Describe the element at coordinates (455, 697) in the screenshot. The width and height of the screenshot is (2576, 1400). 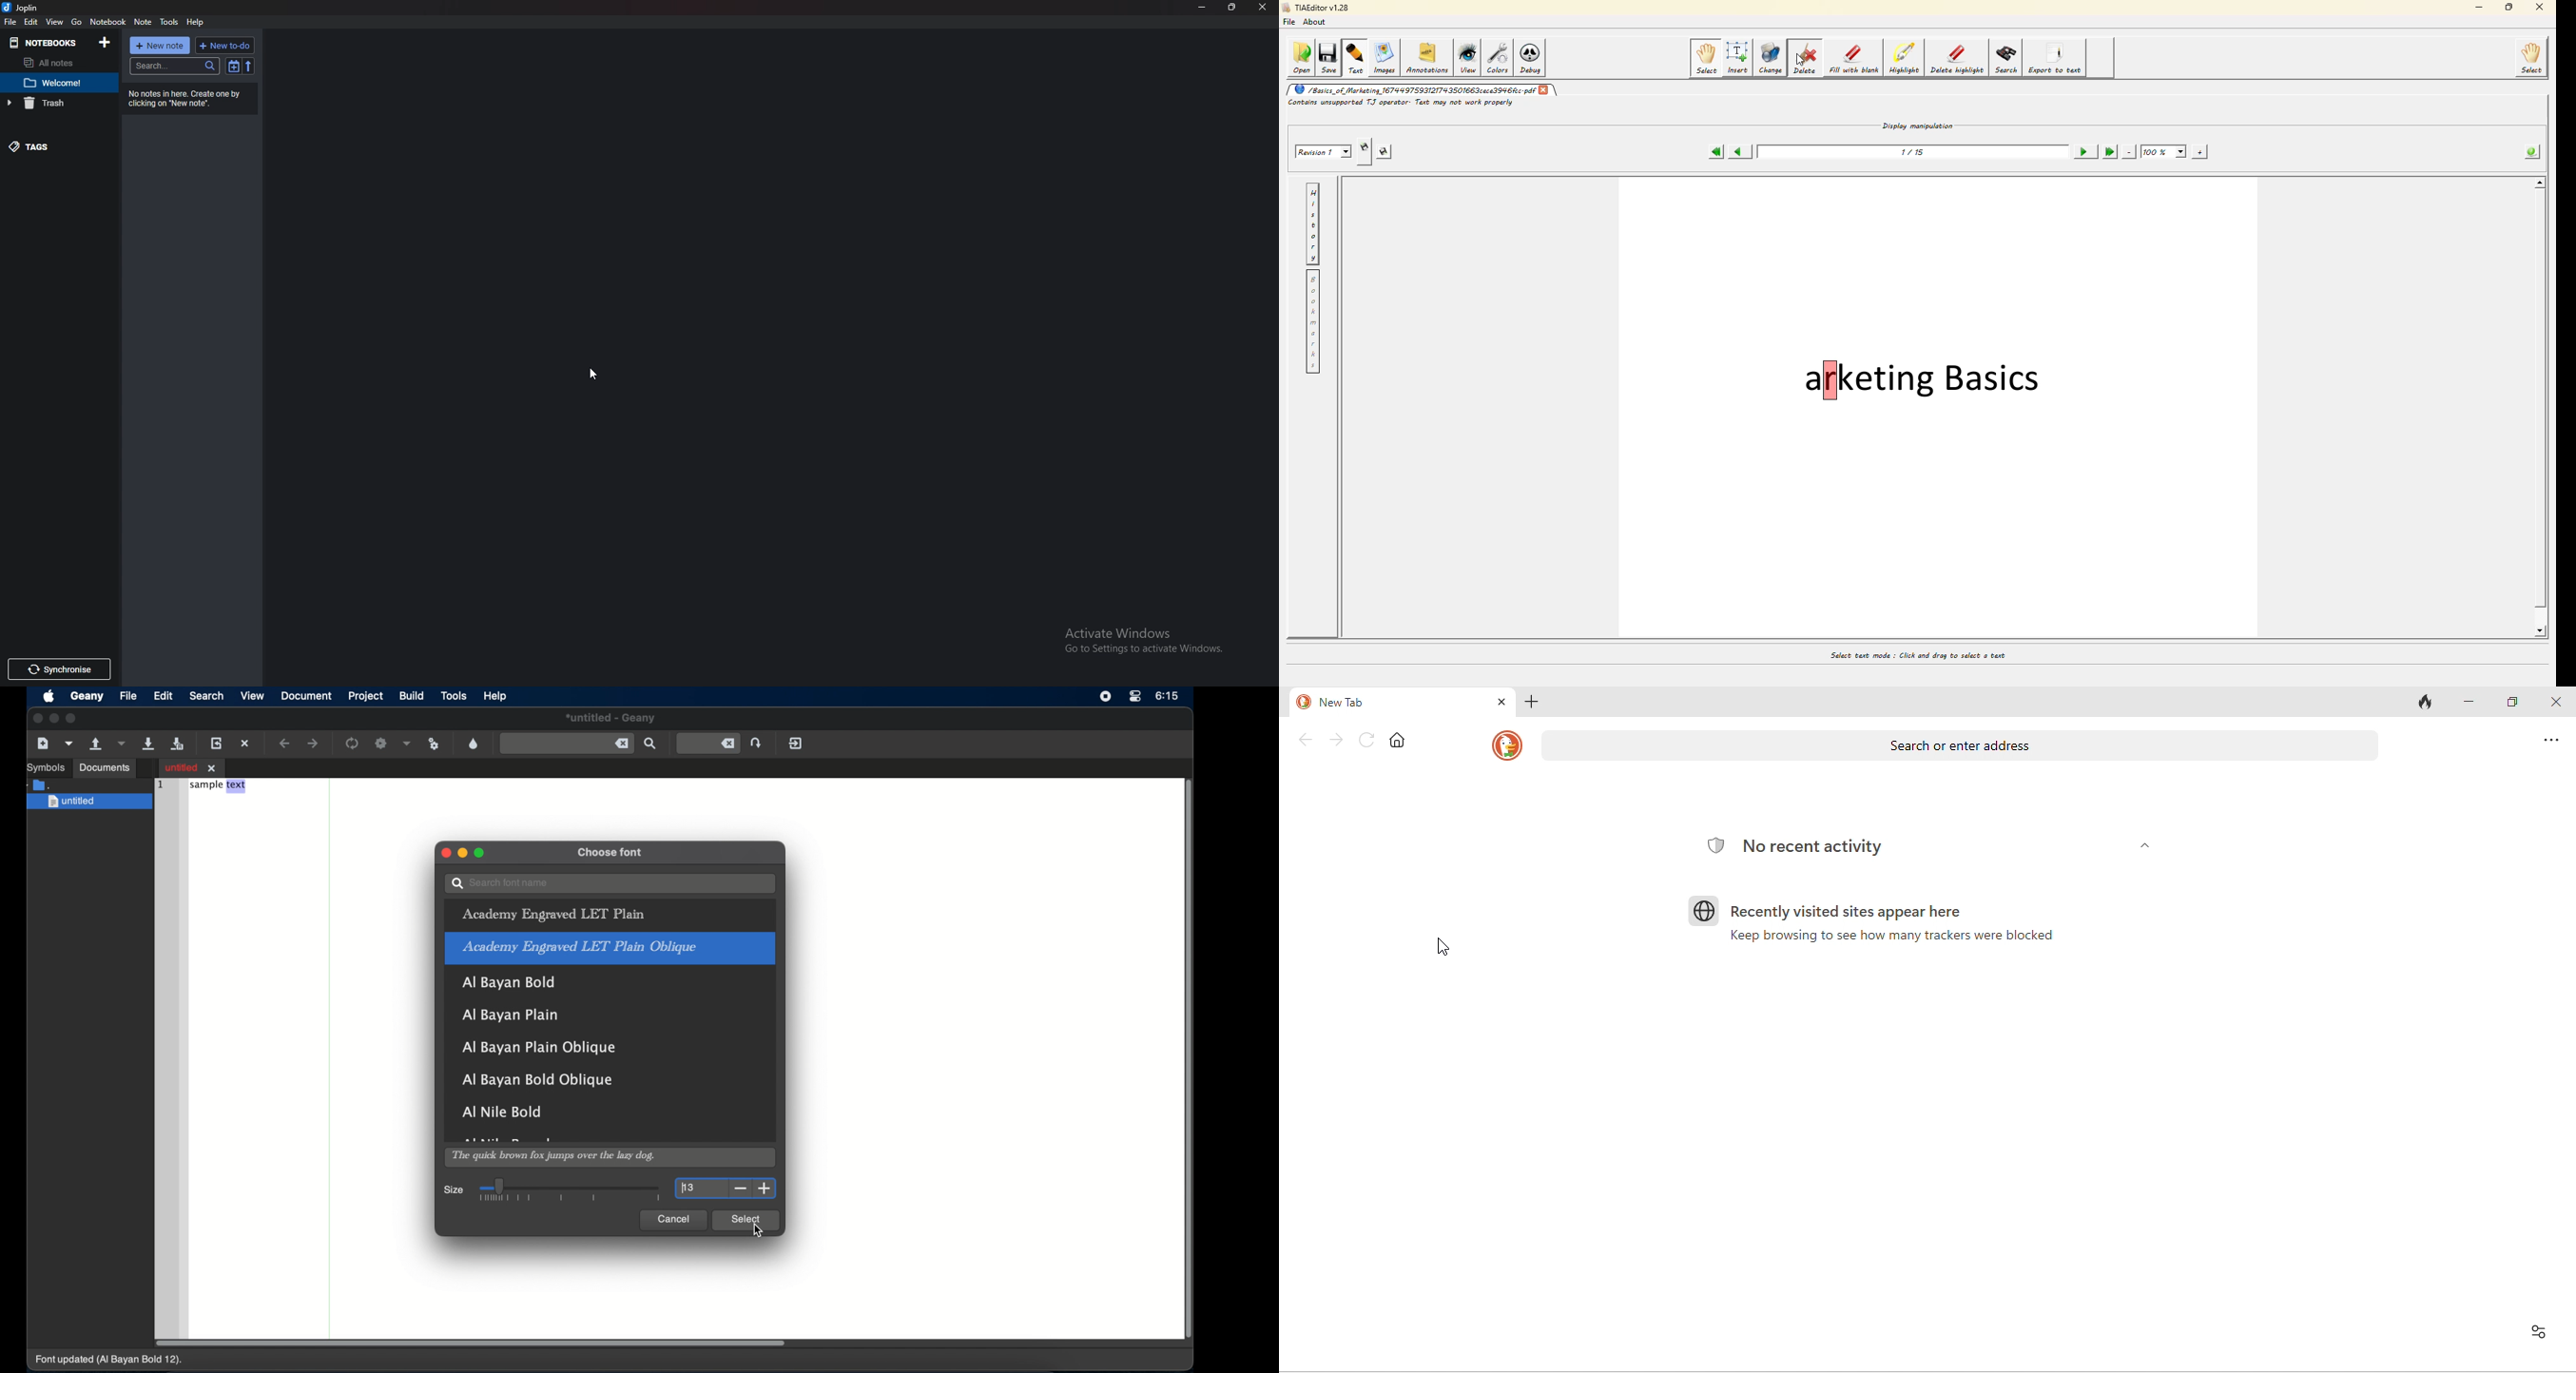
I see `tools` at that location.